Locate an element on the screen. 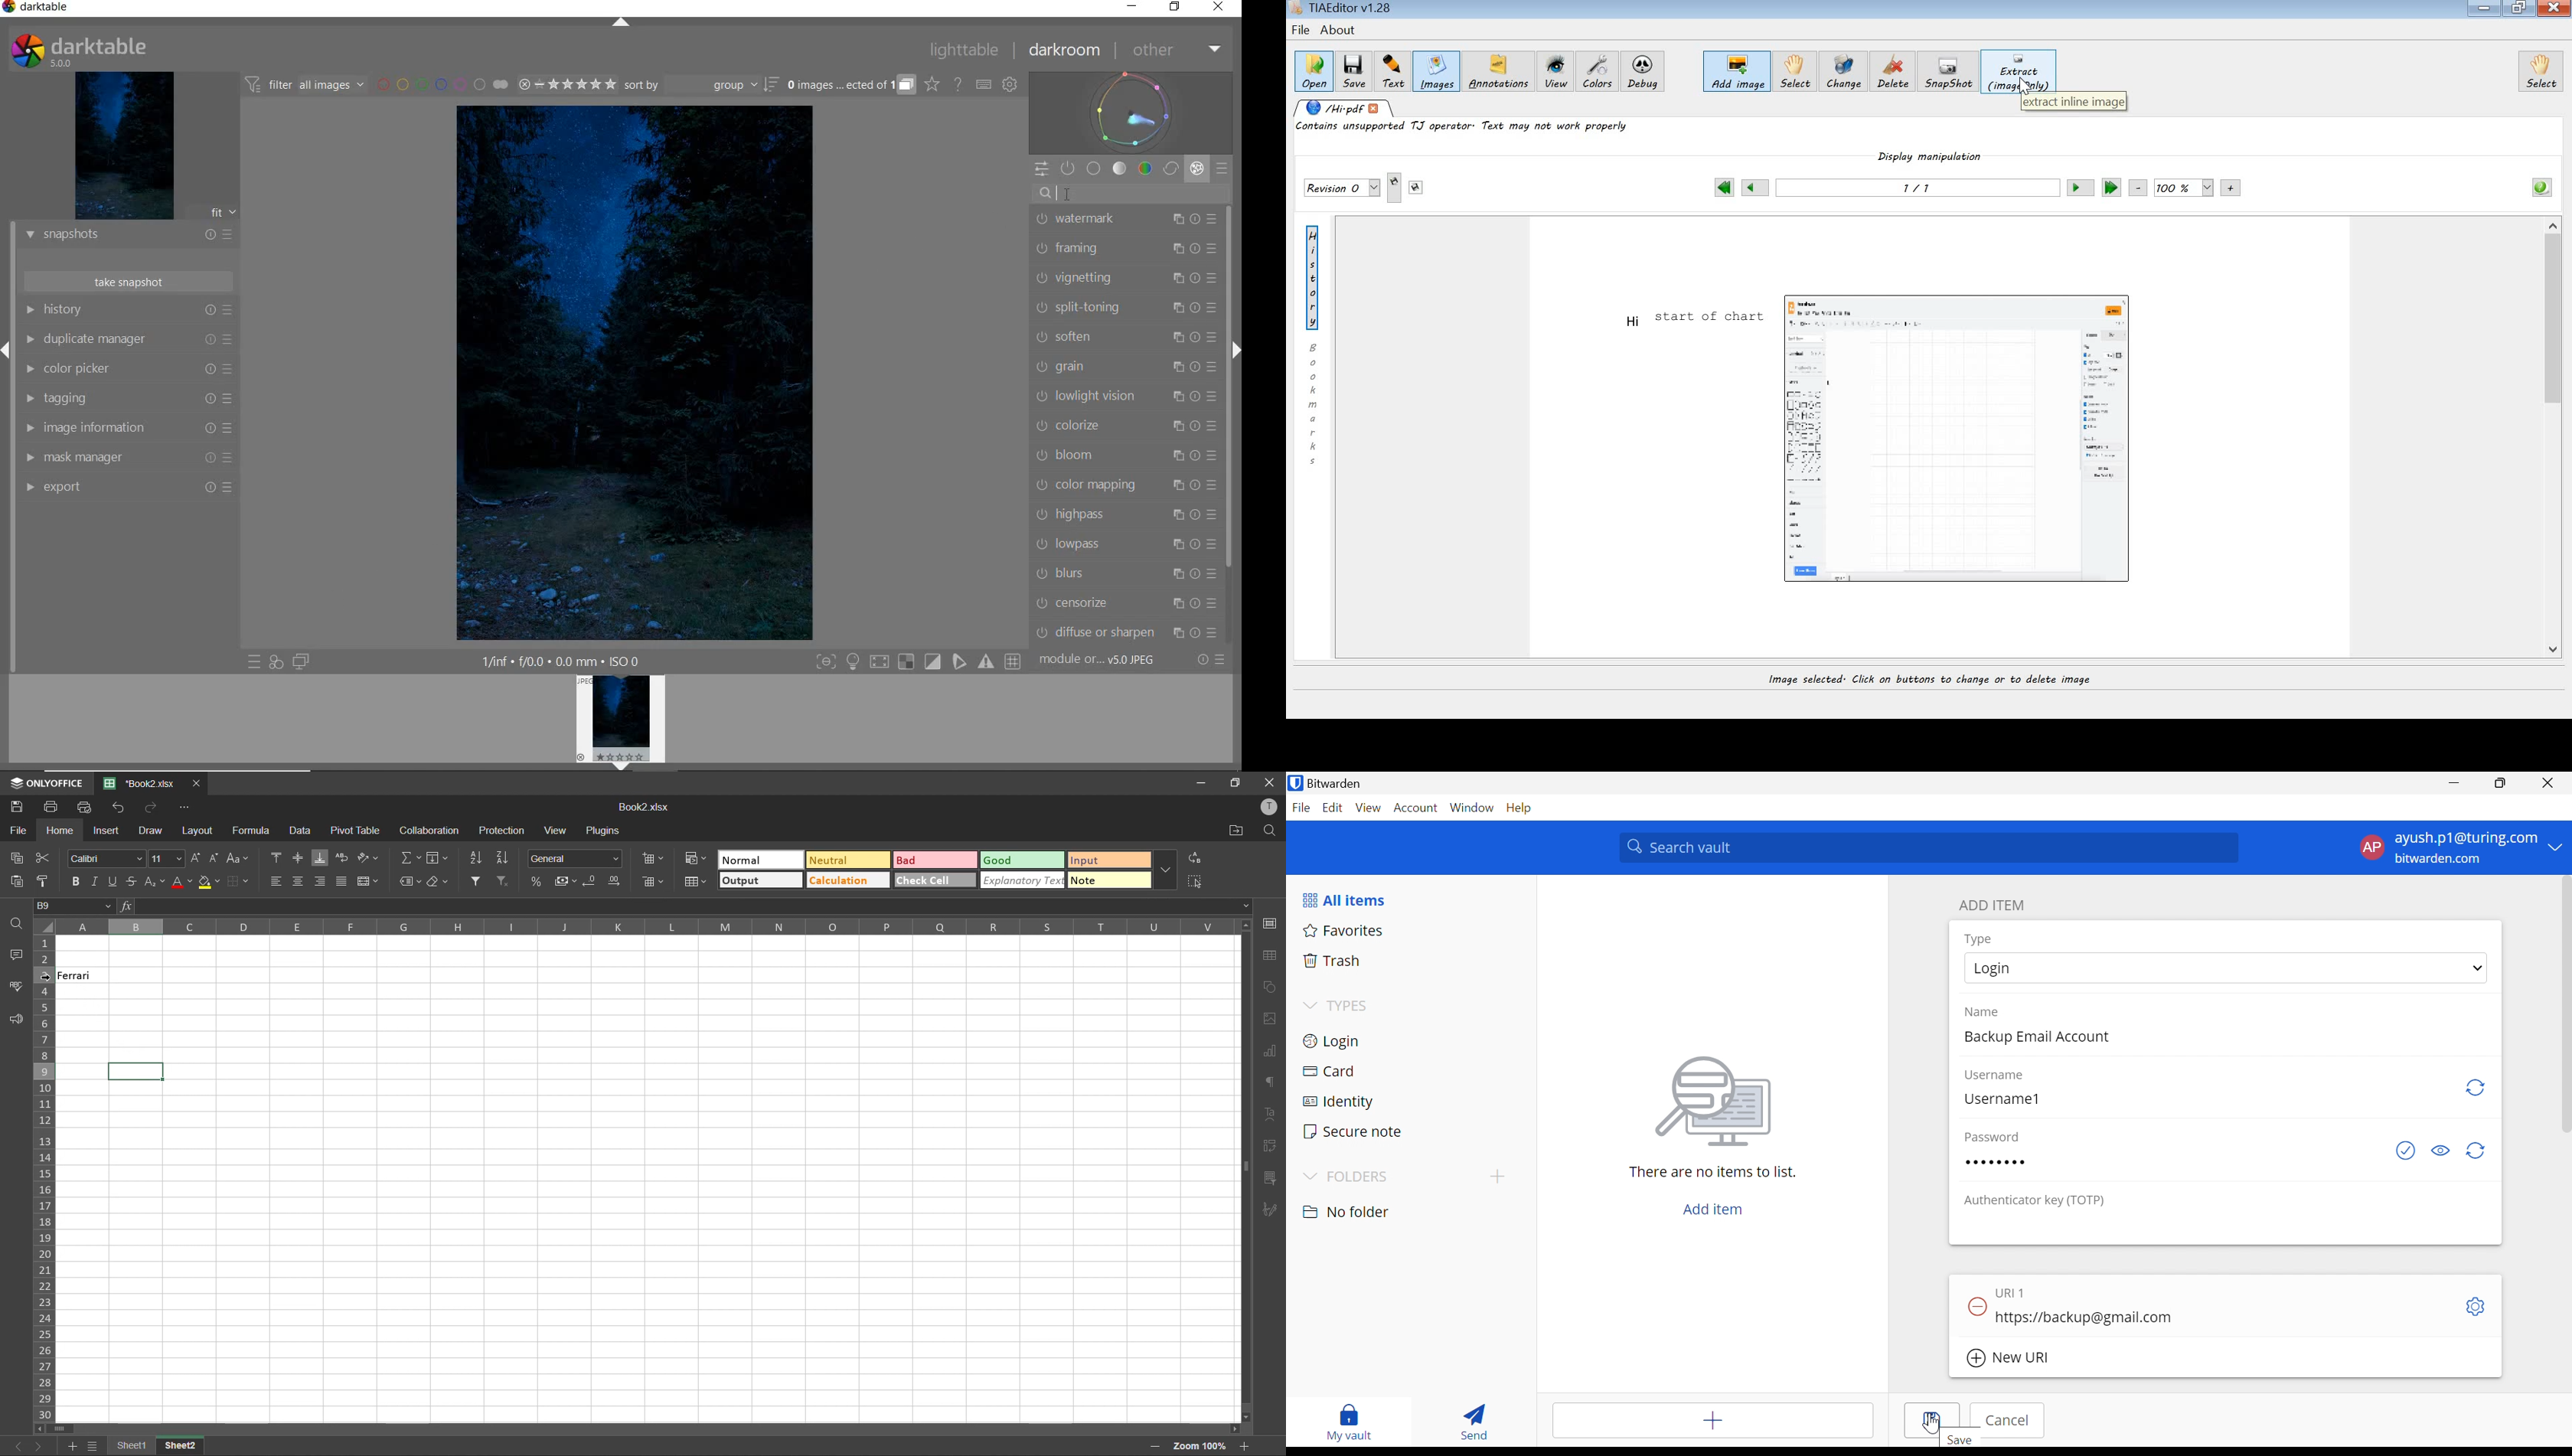  explanatory text is located at coordinates (1021, 881).